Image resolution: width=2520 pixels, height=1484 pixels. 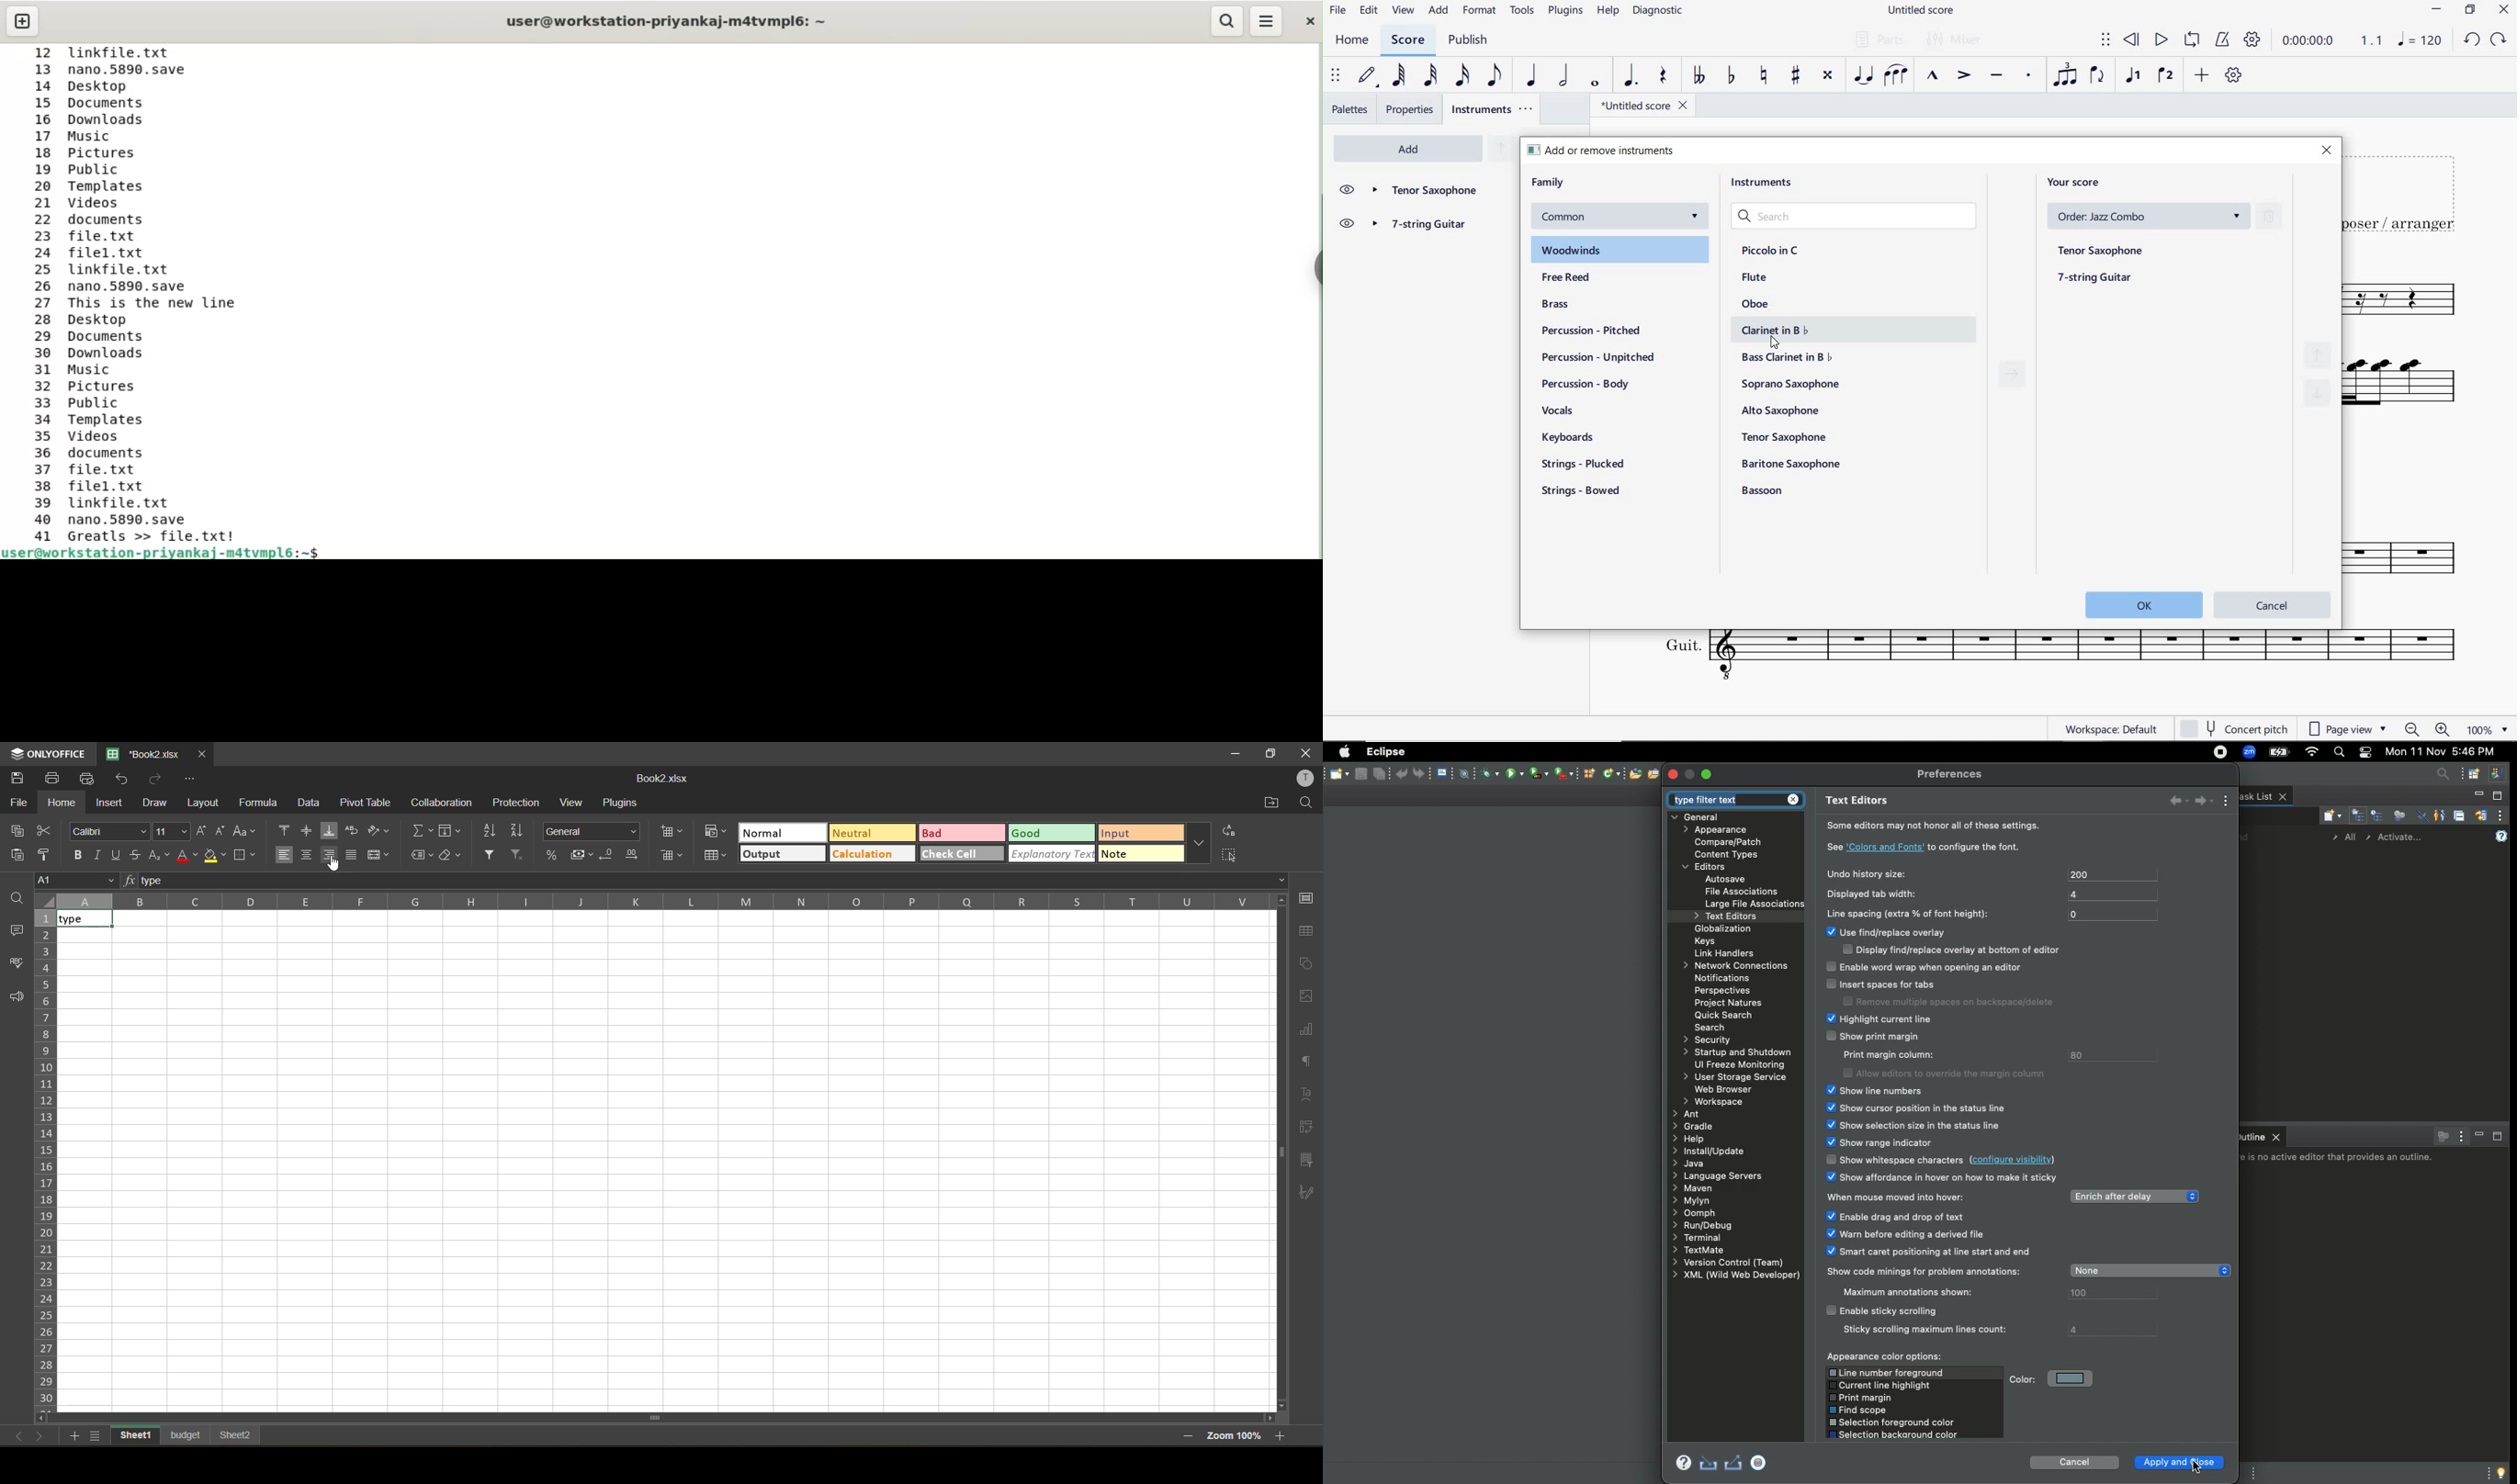 I want to click on increment size, so click(x=203, y=829).